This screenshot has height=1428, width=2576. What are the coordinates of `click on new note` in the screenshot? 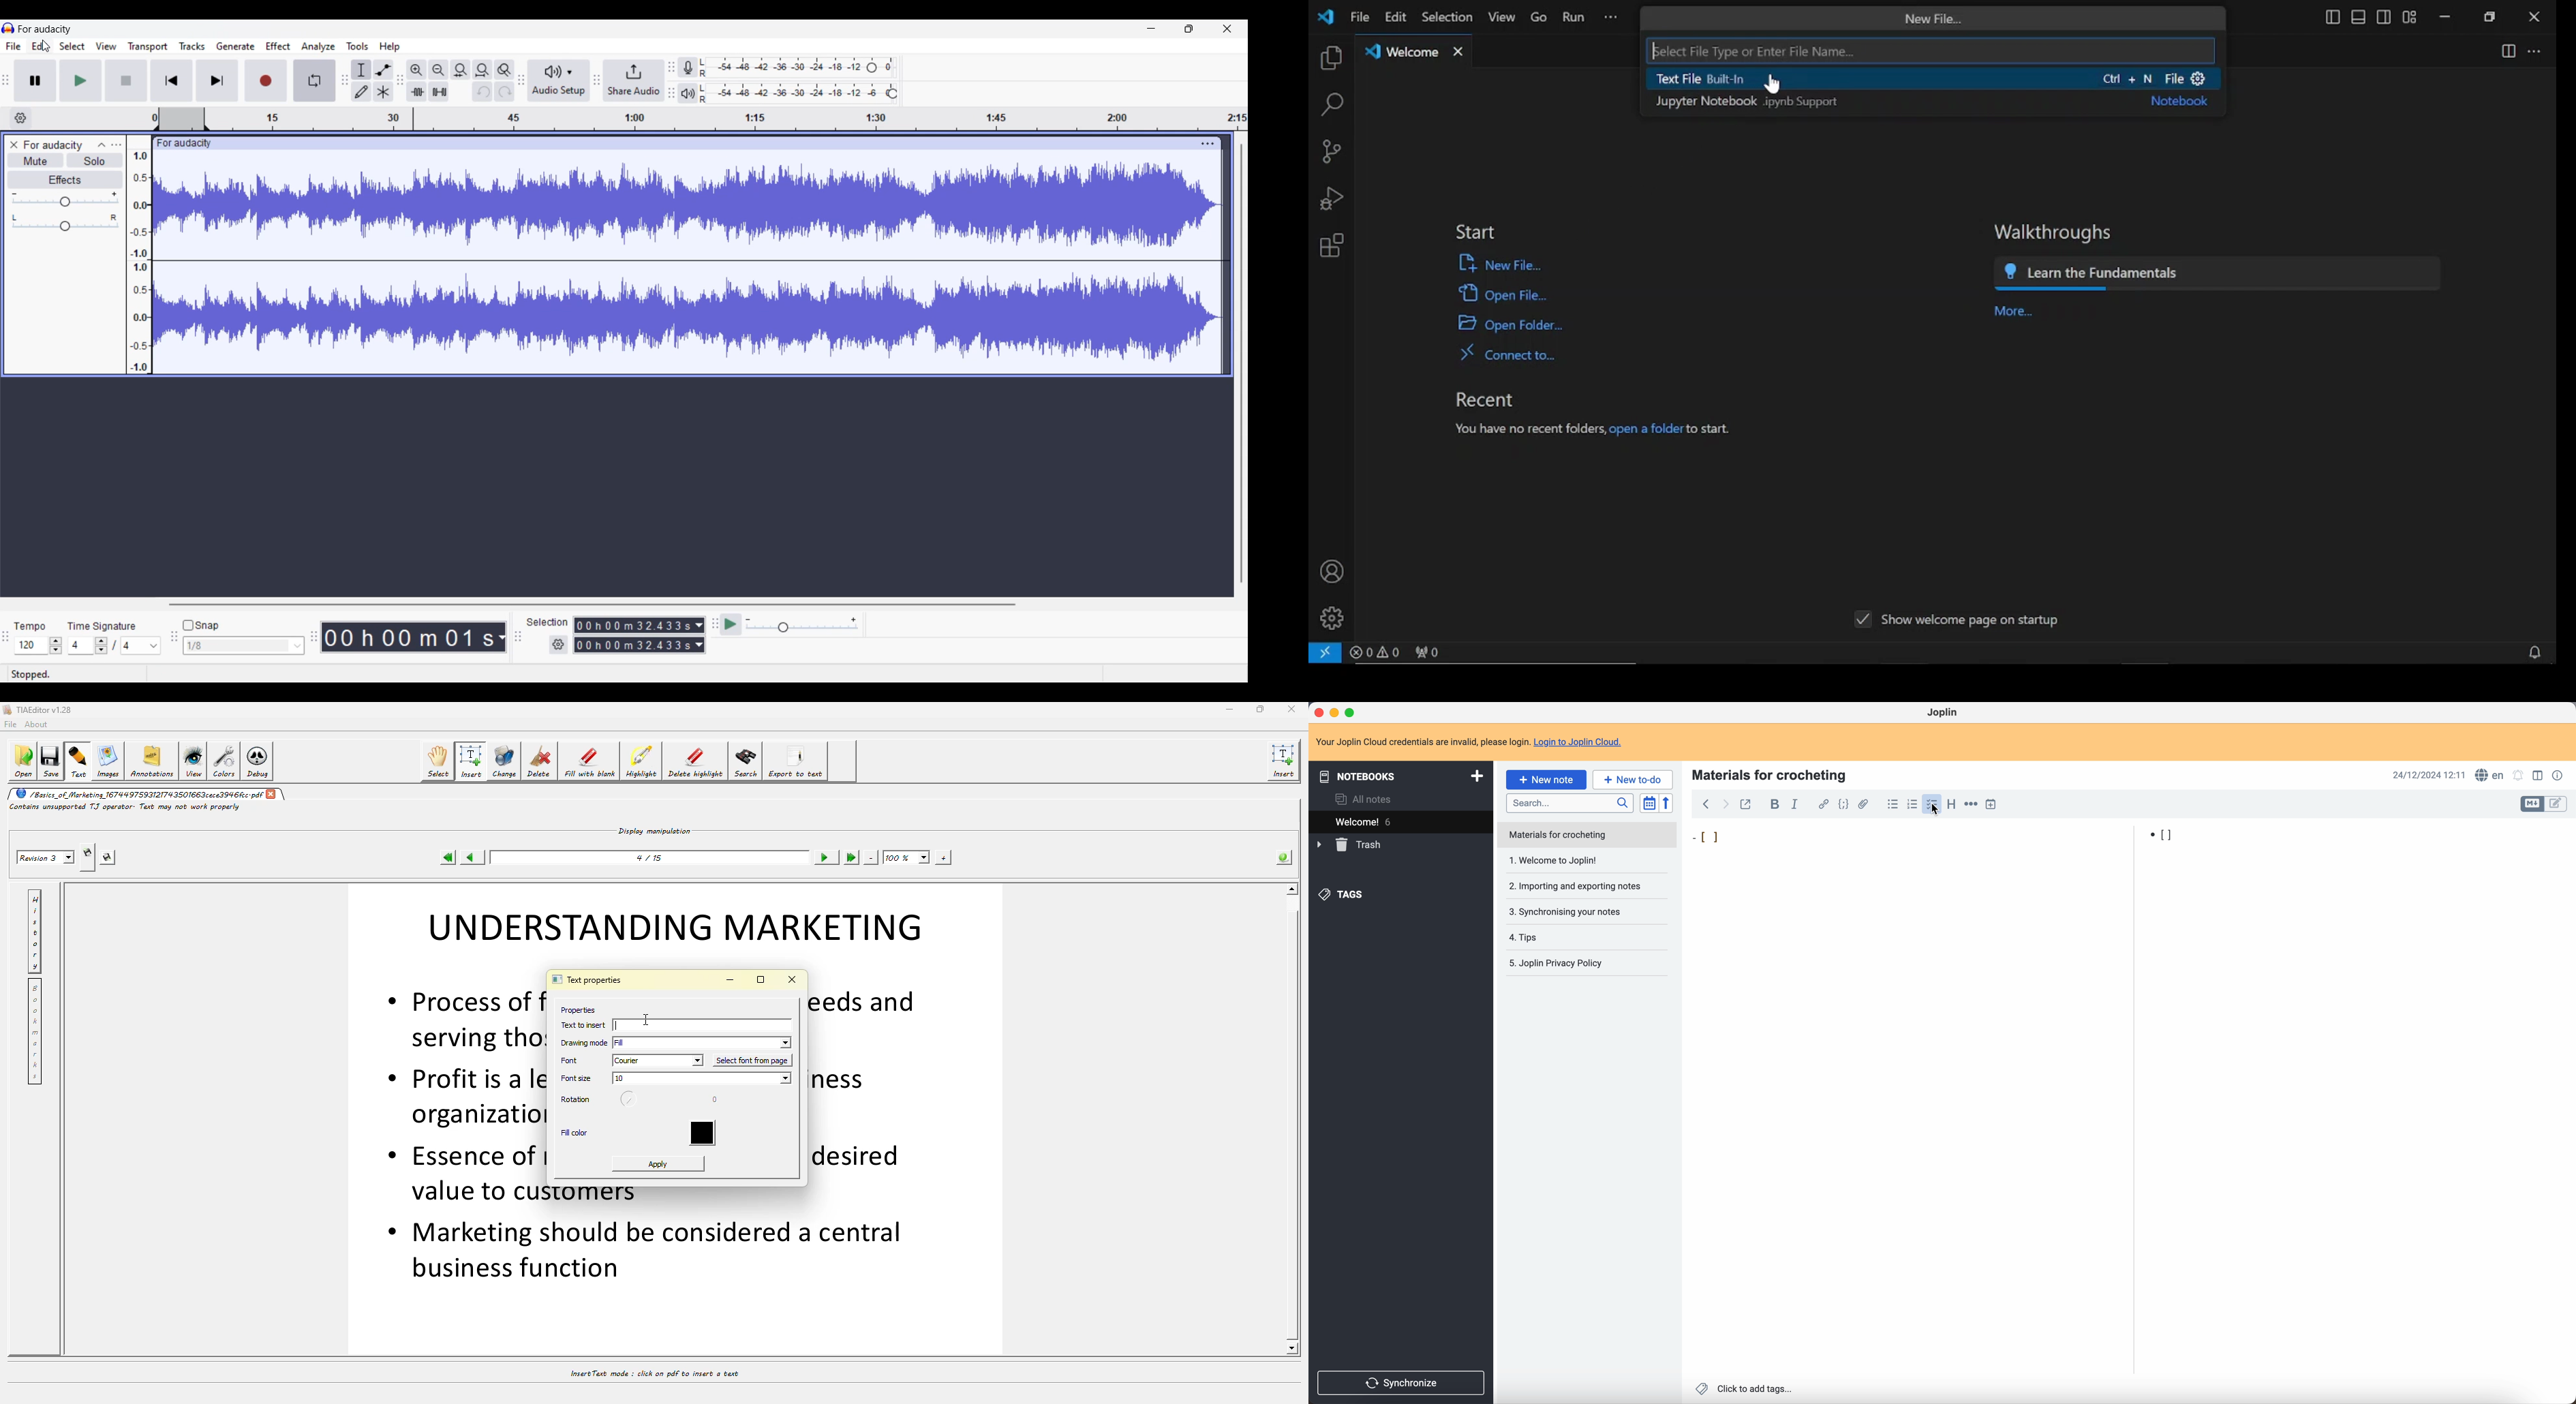 It's located at (1547, 779).